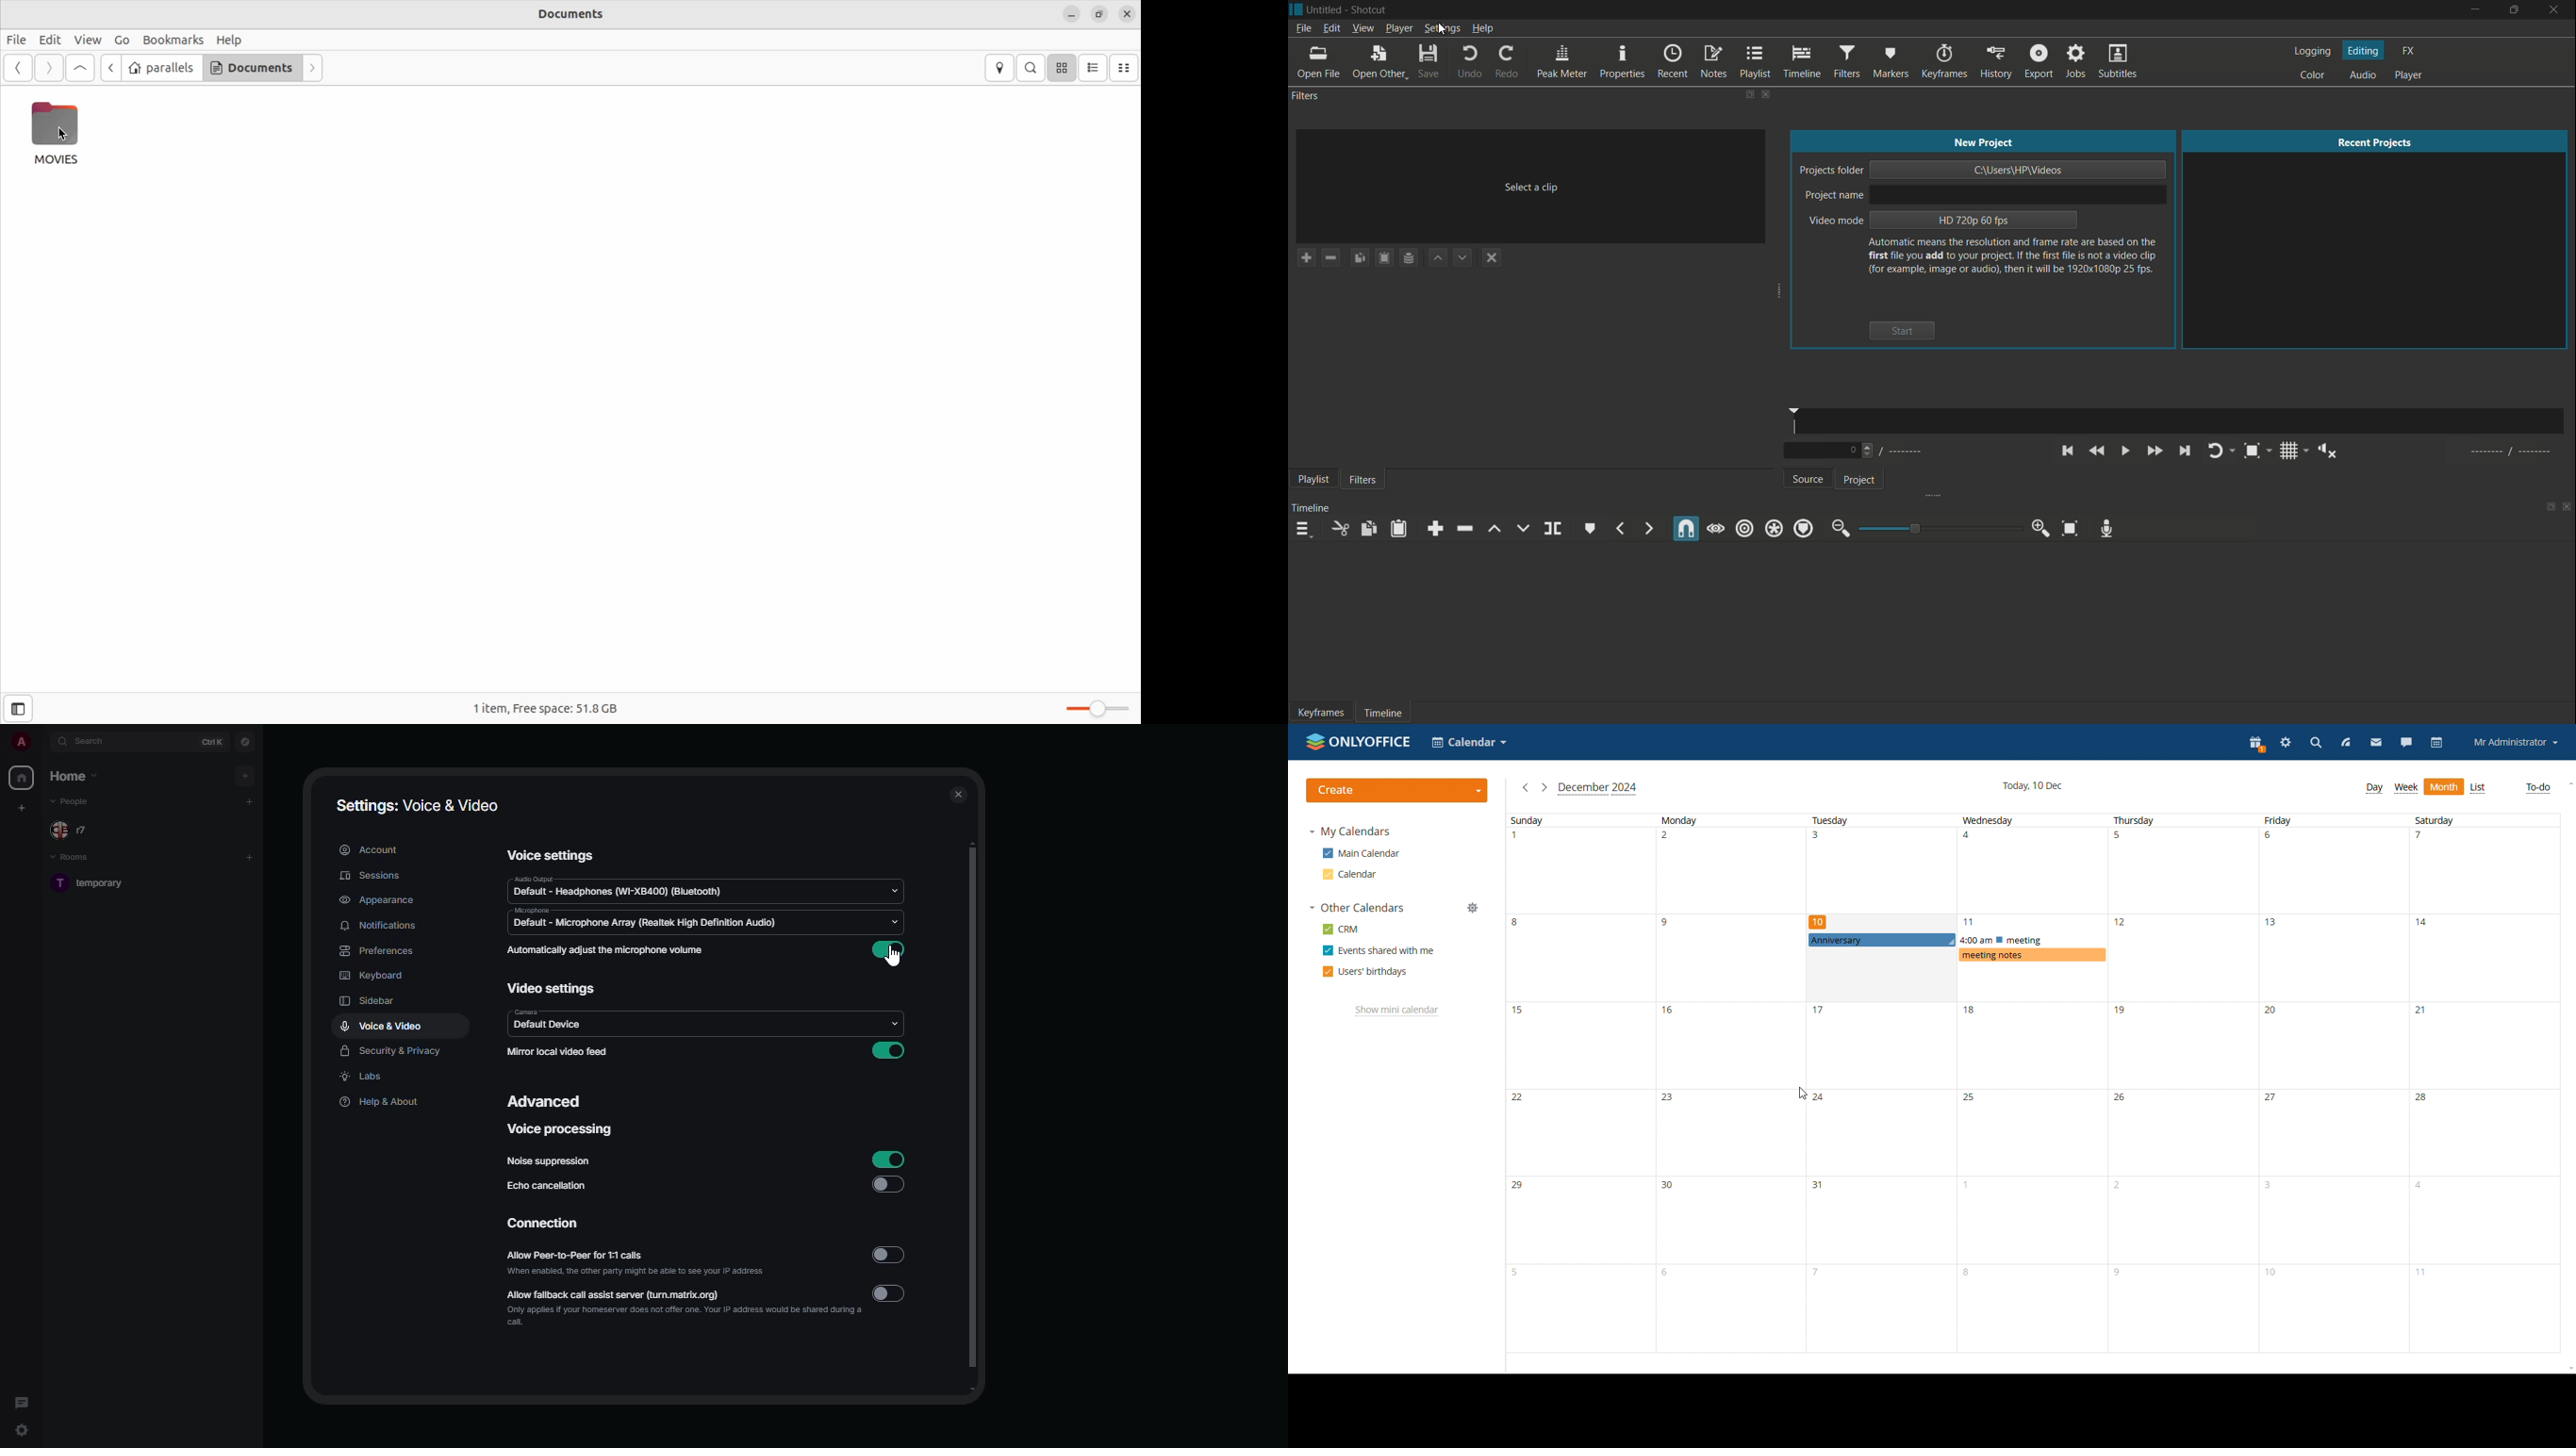  I want to click on jobs, so click(2077, 61).